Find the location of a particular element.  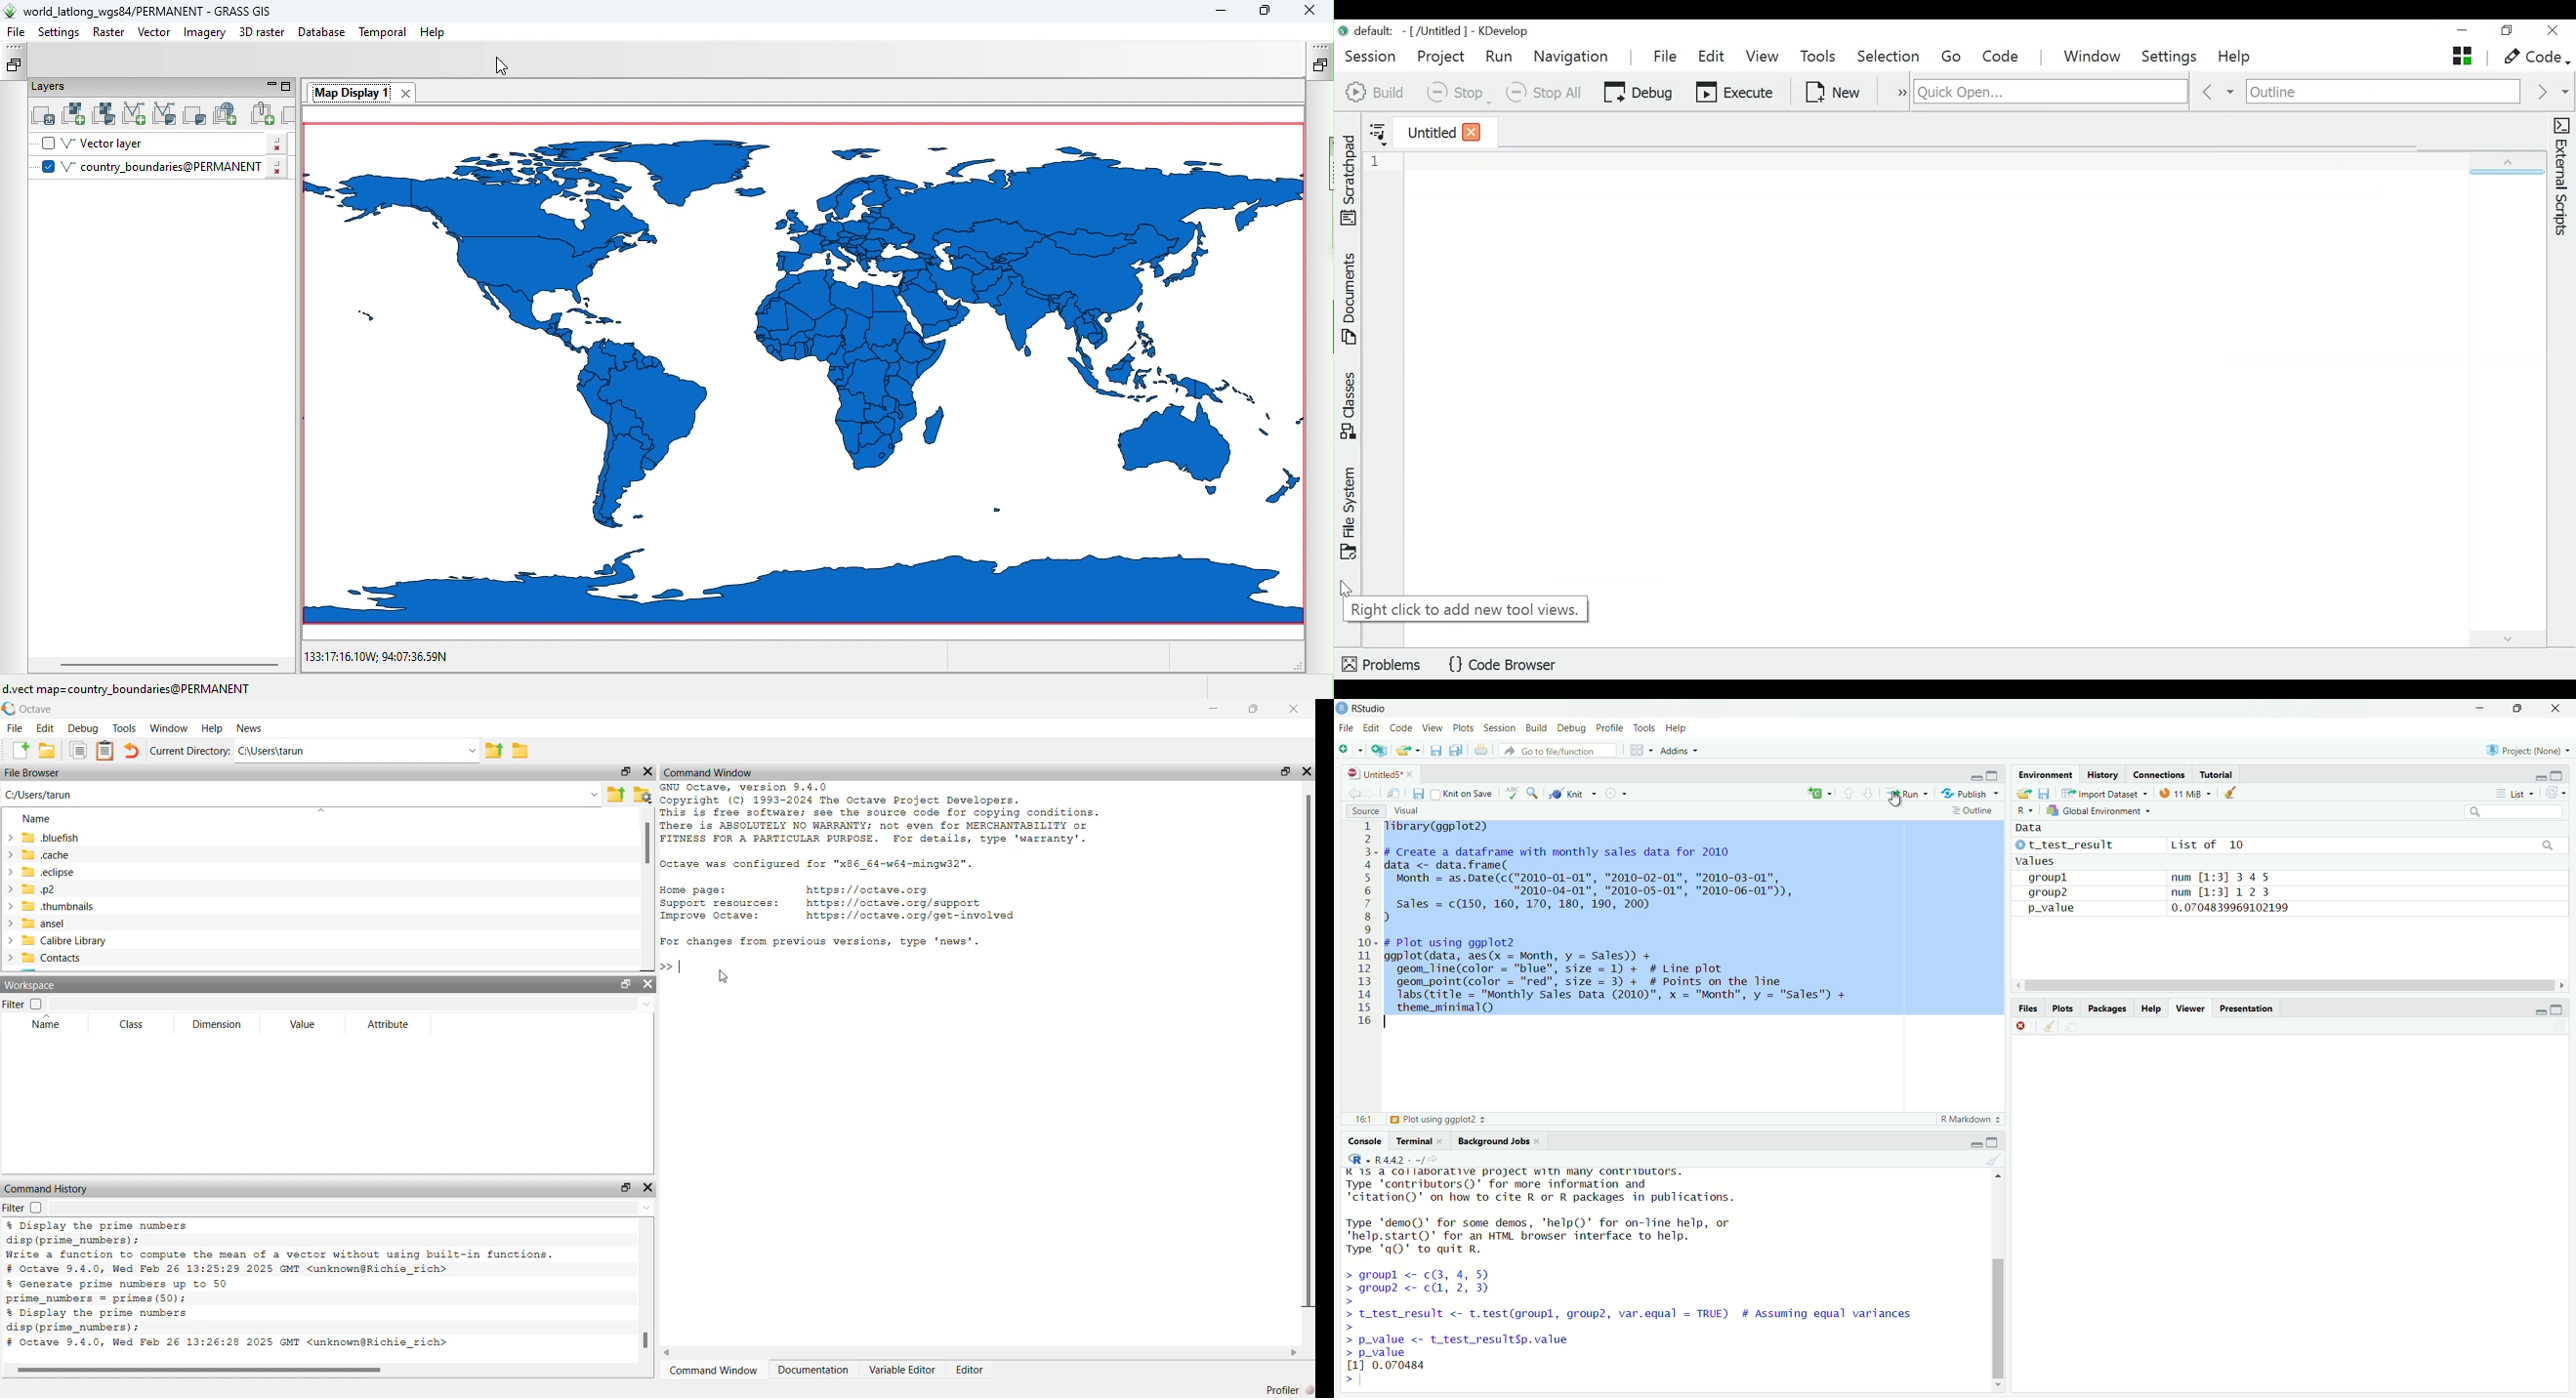

Profile is located at coordinates (1609, 726).